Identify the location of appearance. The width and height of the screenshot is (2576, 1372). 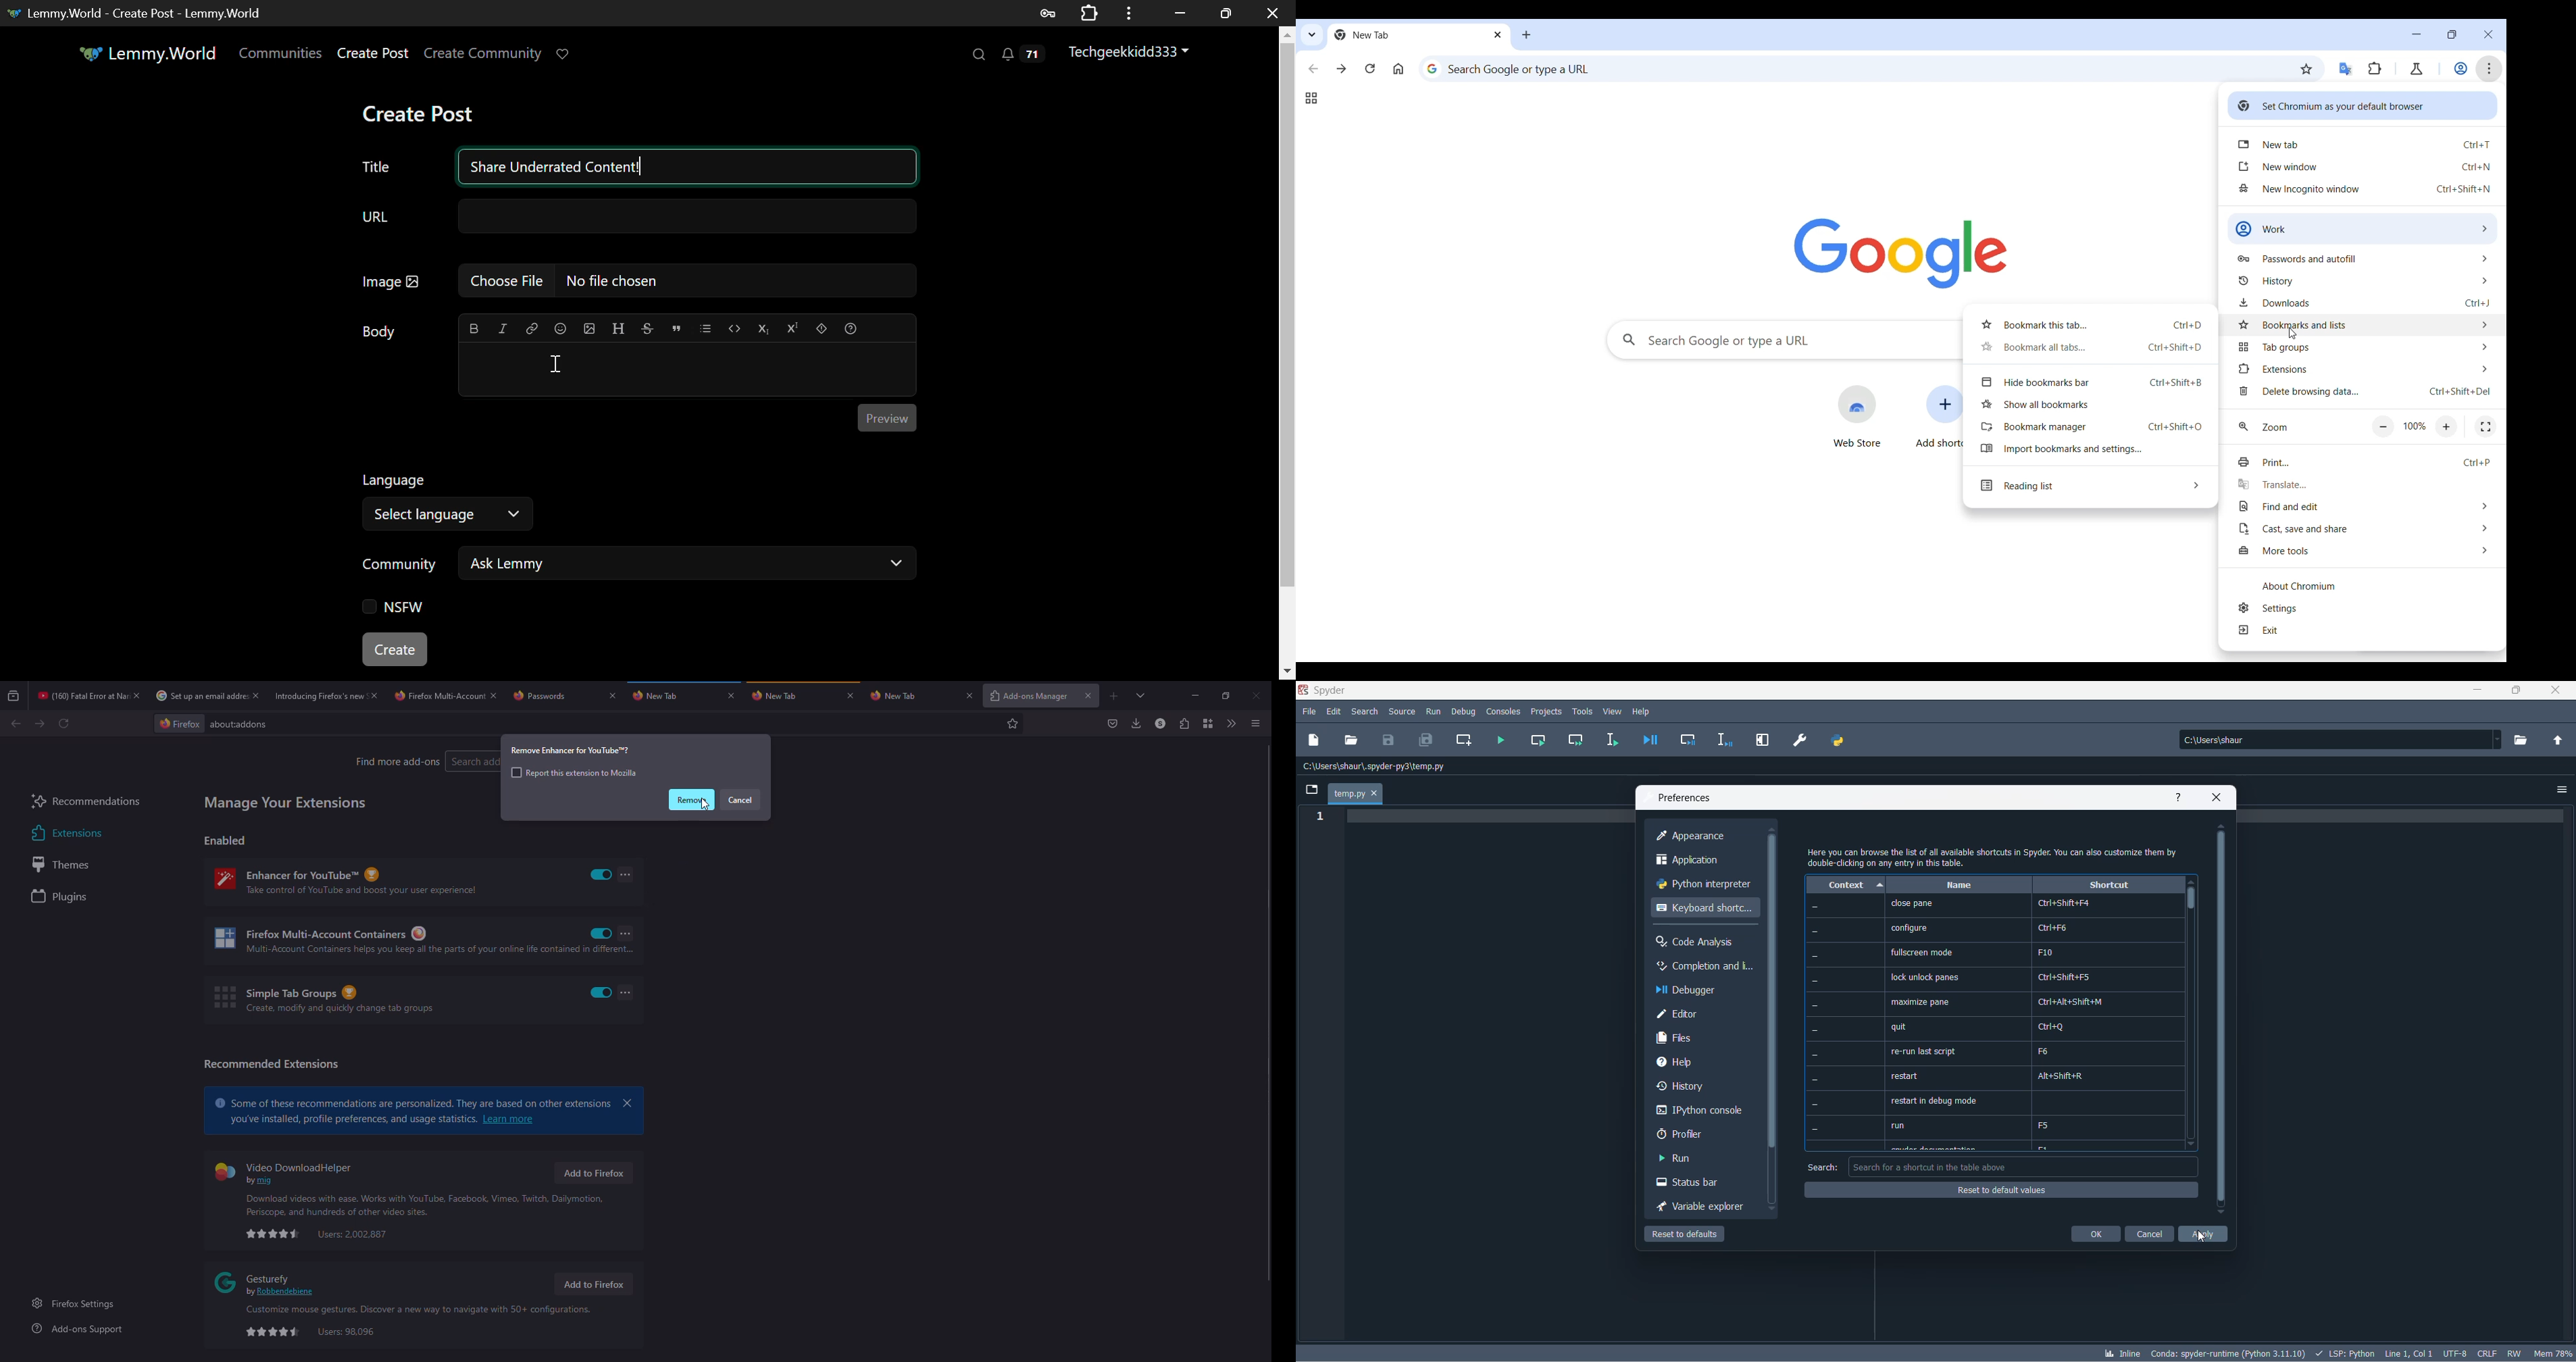
(1707, 837).